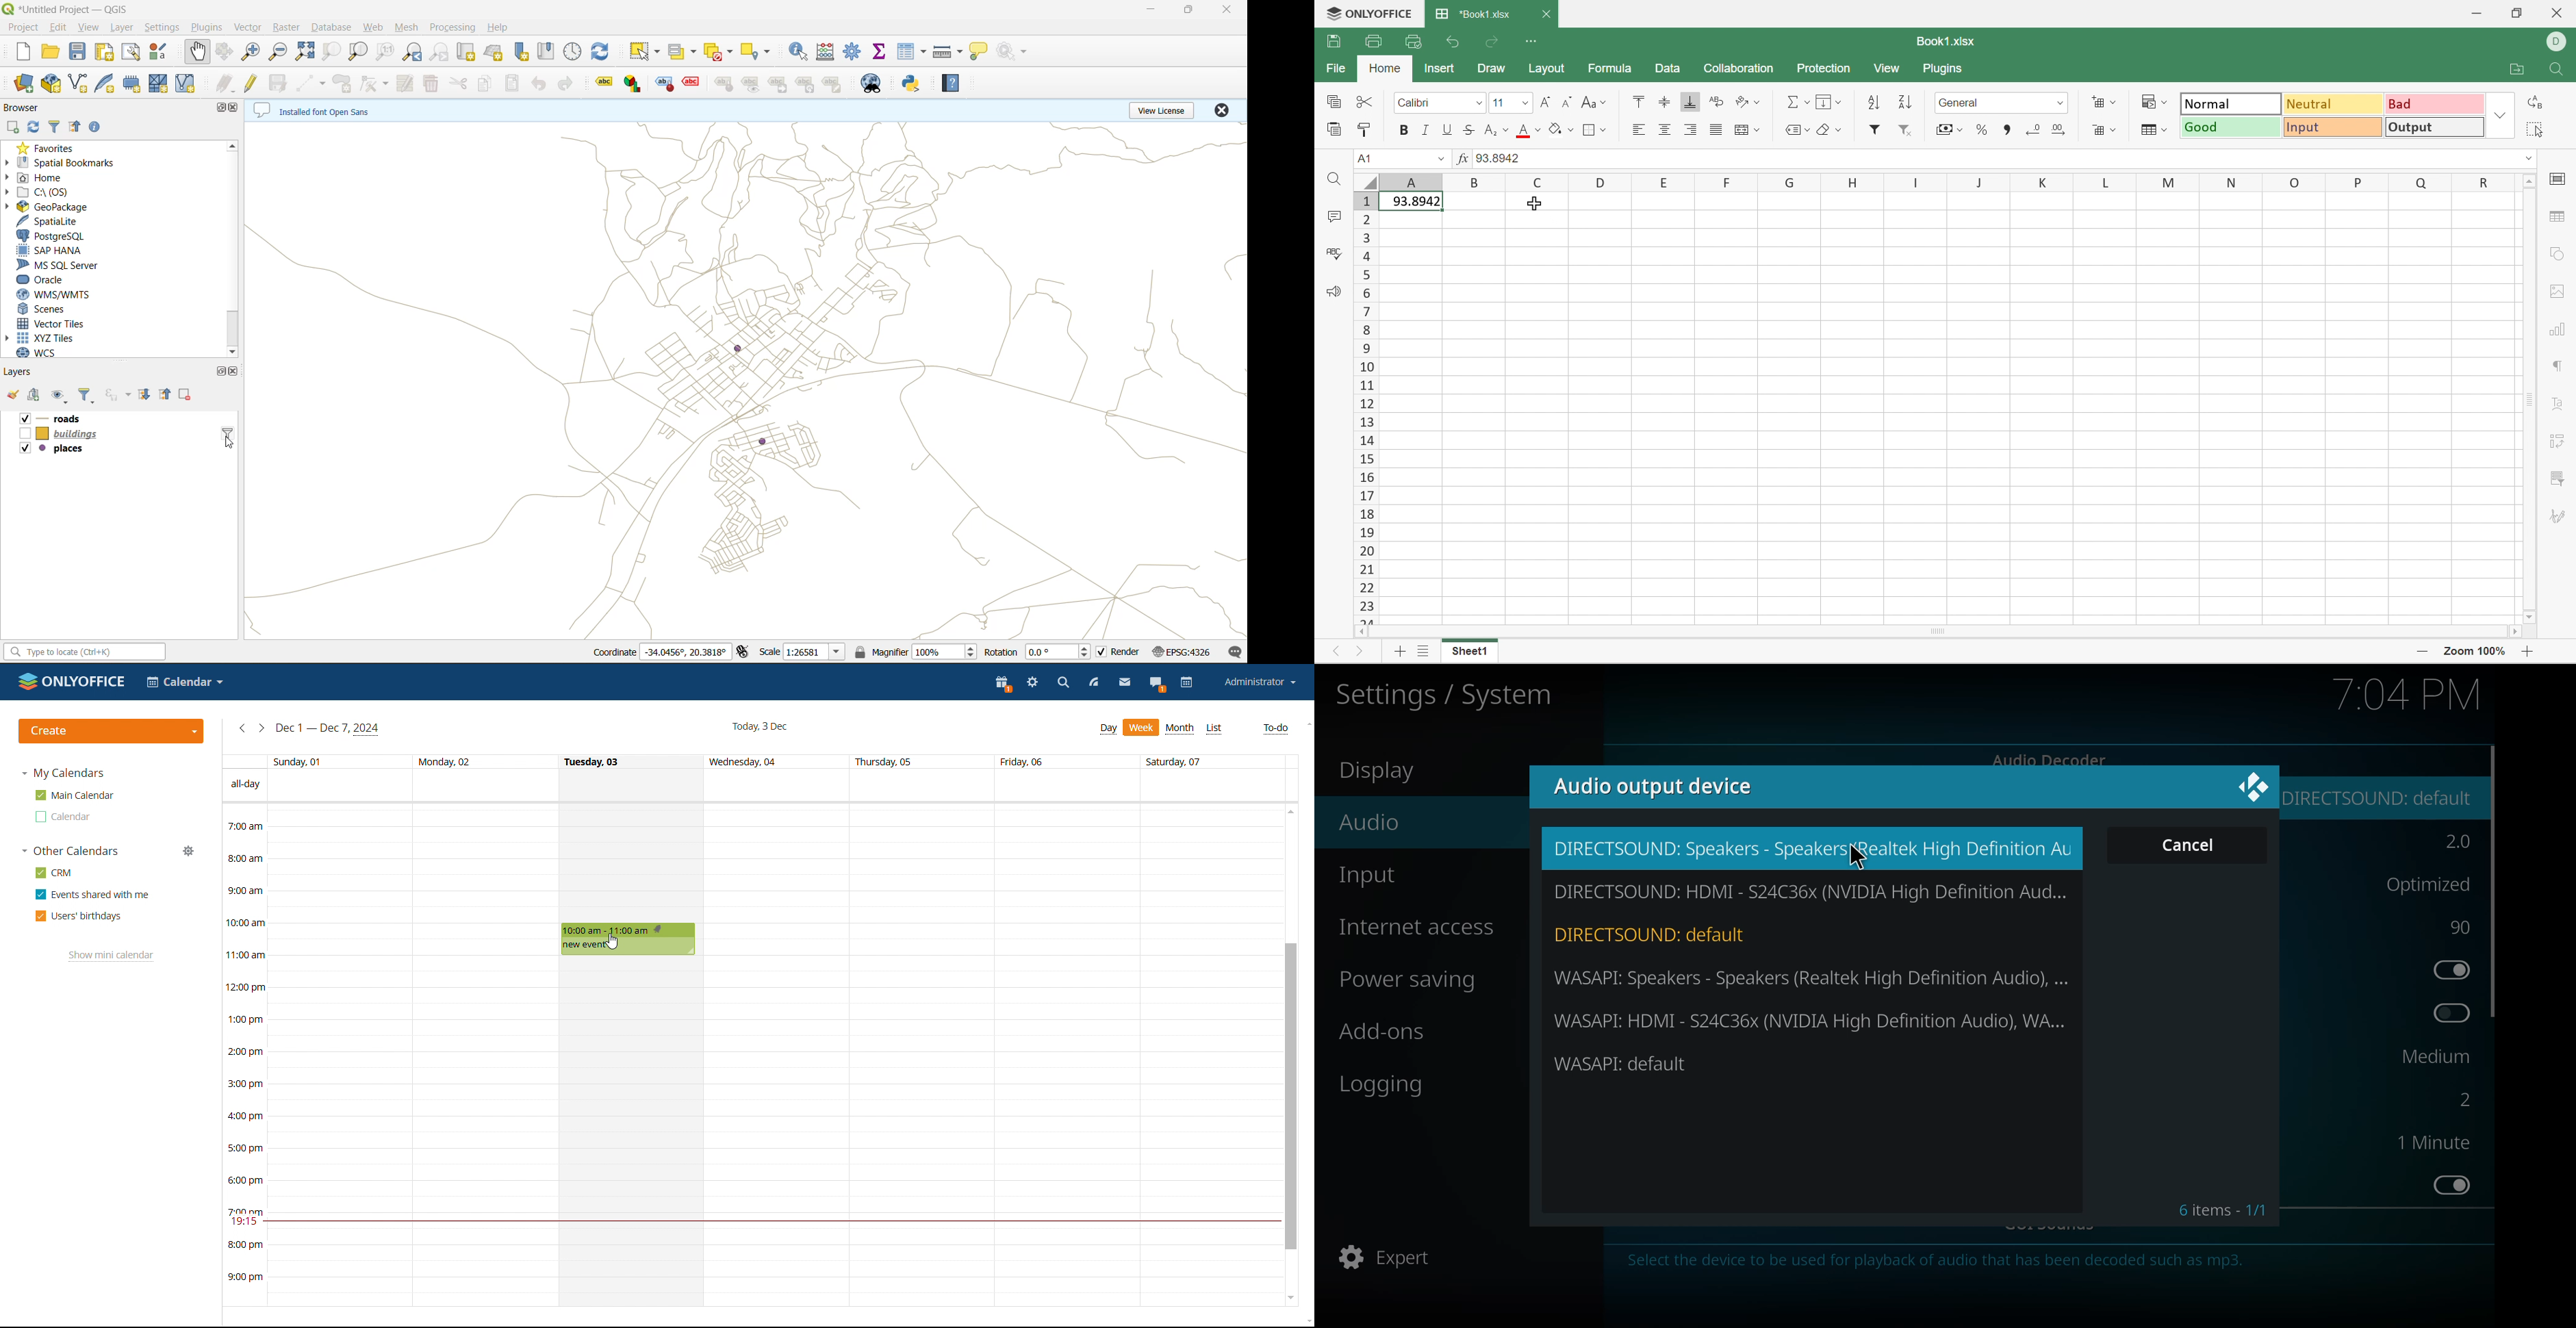 Image resolution: width=2576 pixels, height=1344 pixels. Describe the element at coordinates (1333, 127) in the screenshot. I see `Paste` at that location.